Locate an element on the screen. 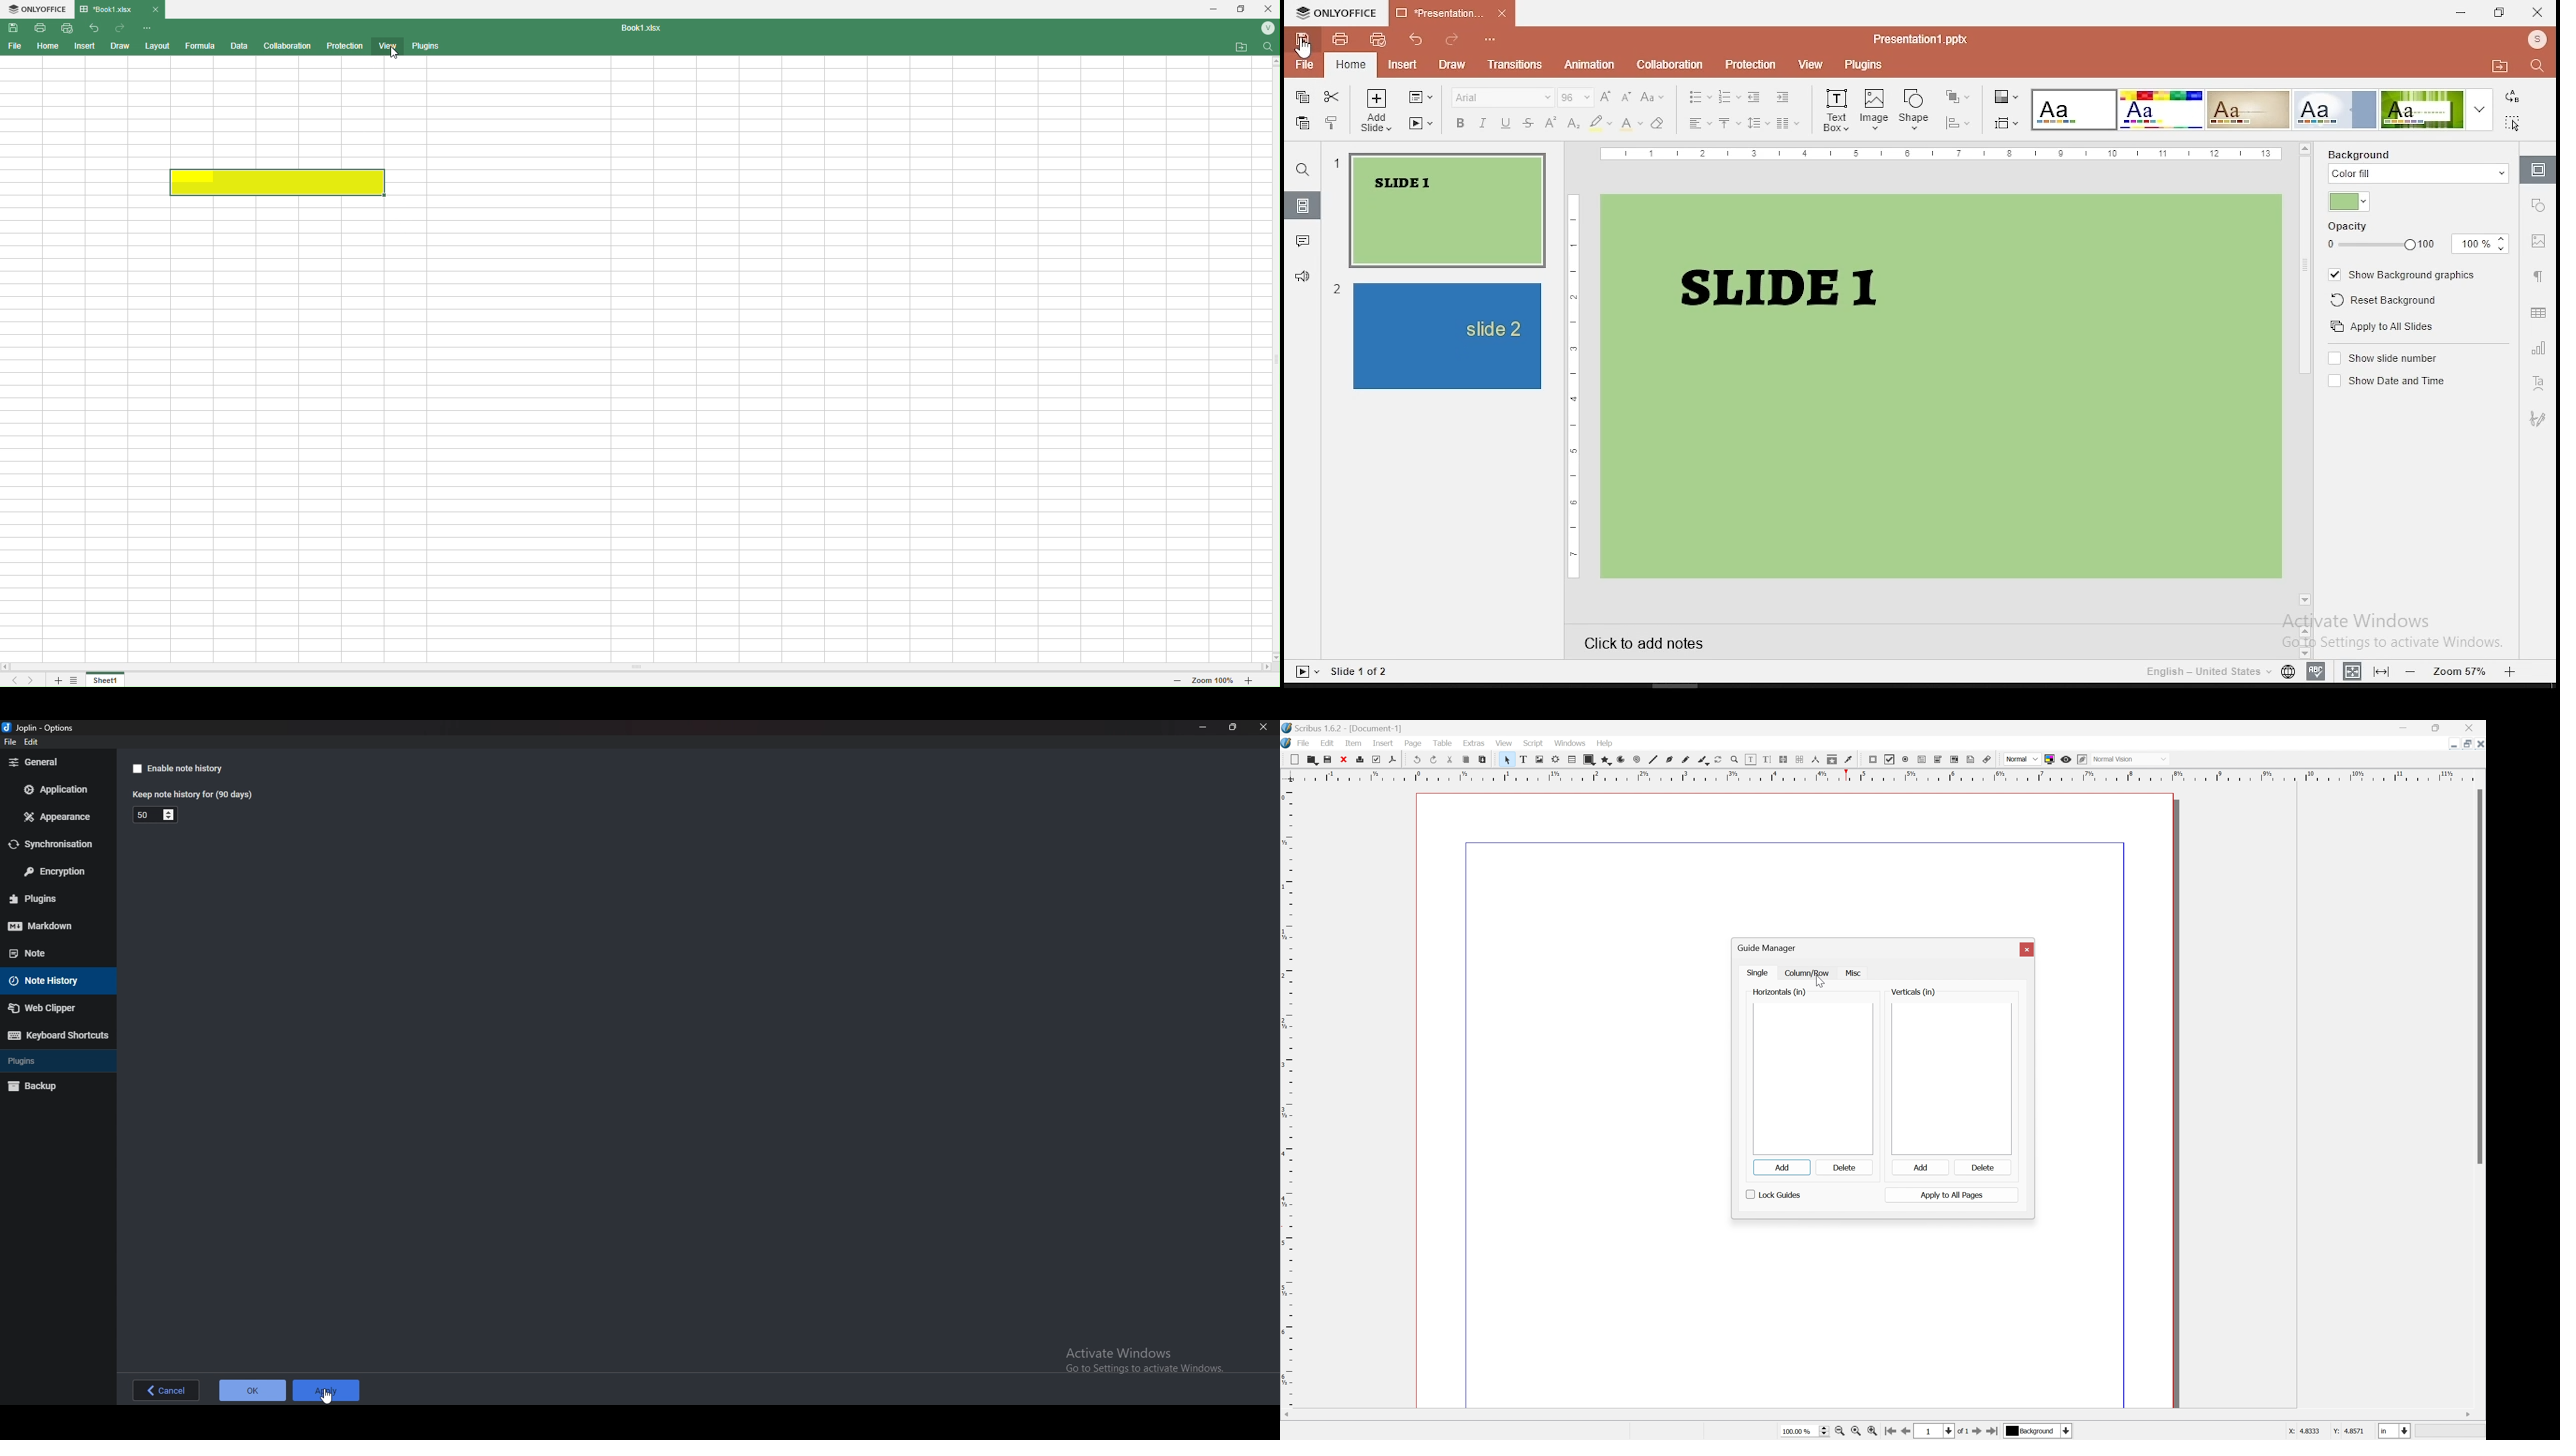 The height and width of the screenshot is (1456, 2576). plugins is located at coordinates (46, 1060).